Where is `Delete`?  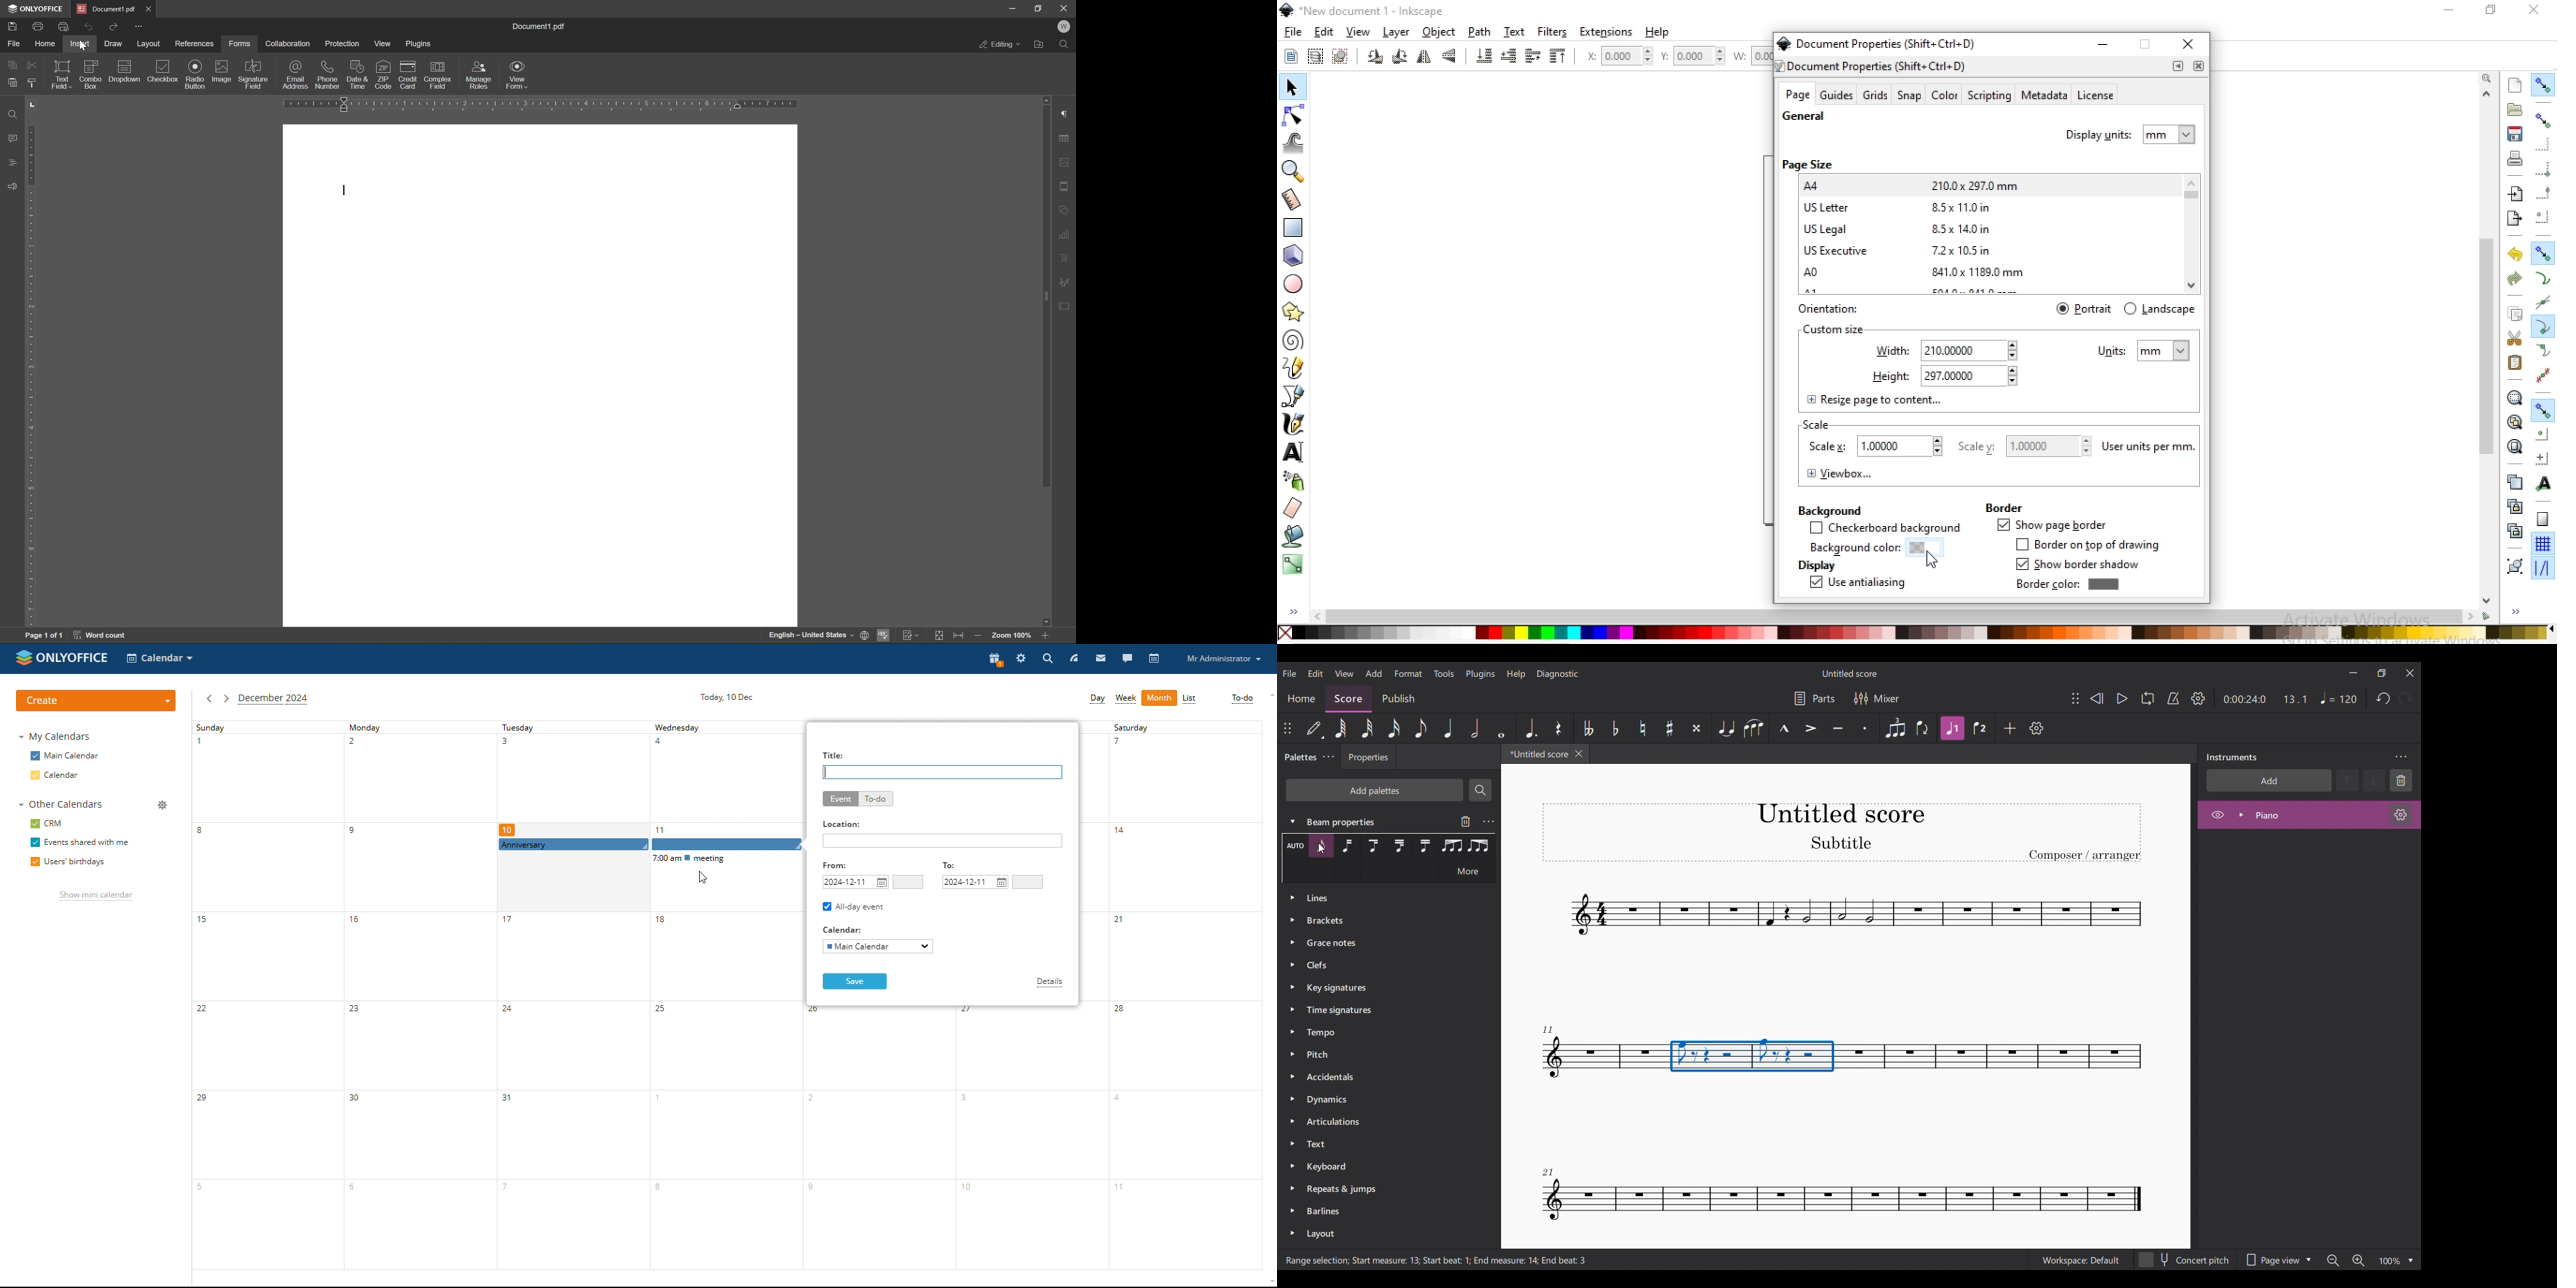
Delete is located at coordinates (2402, 781).